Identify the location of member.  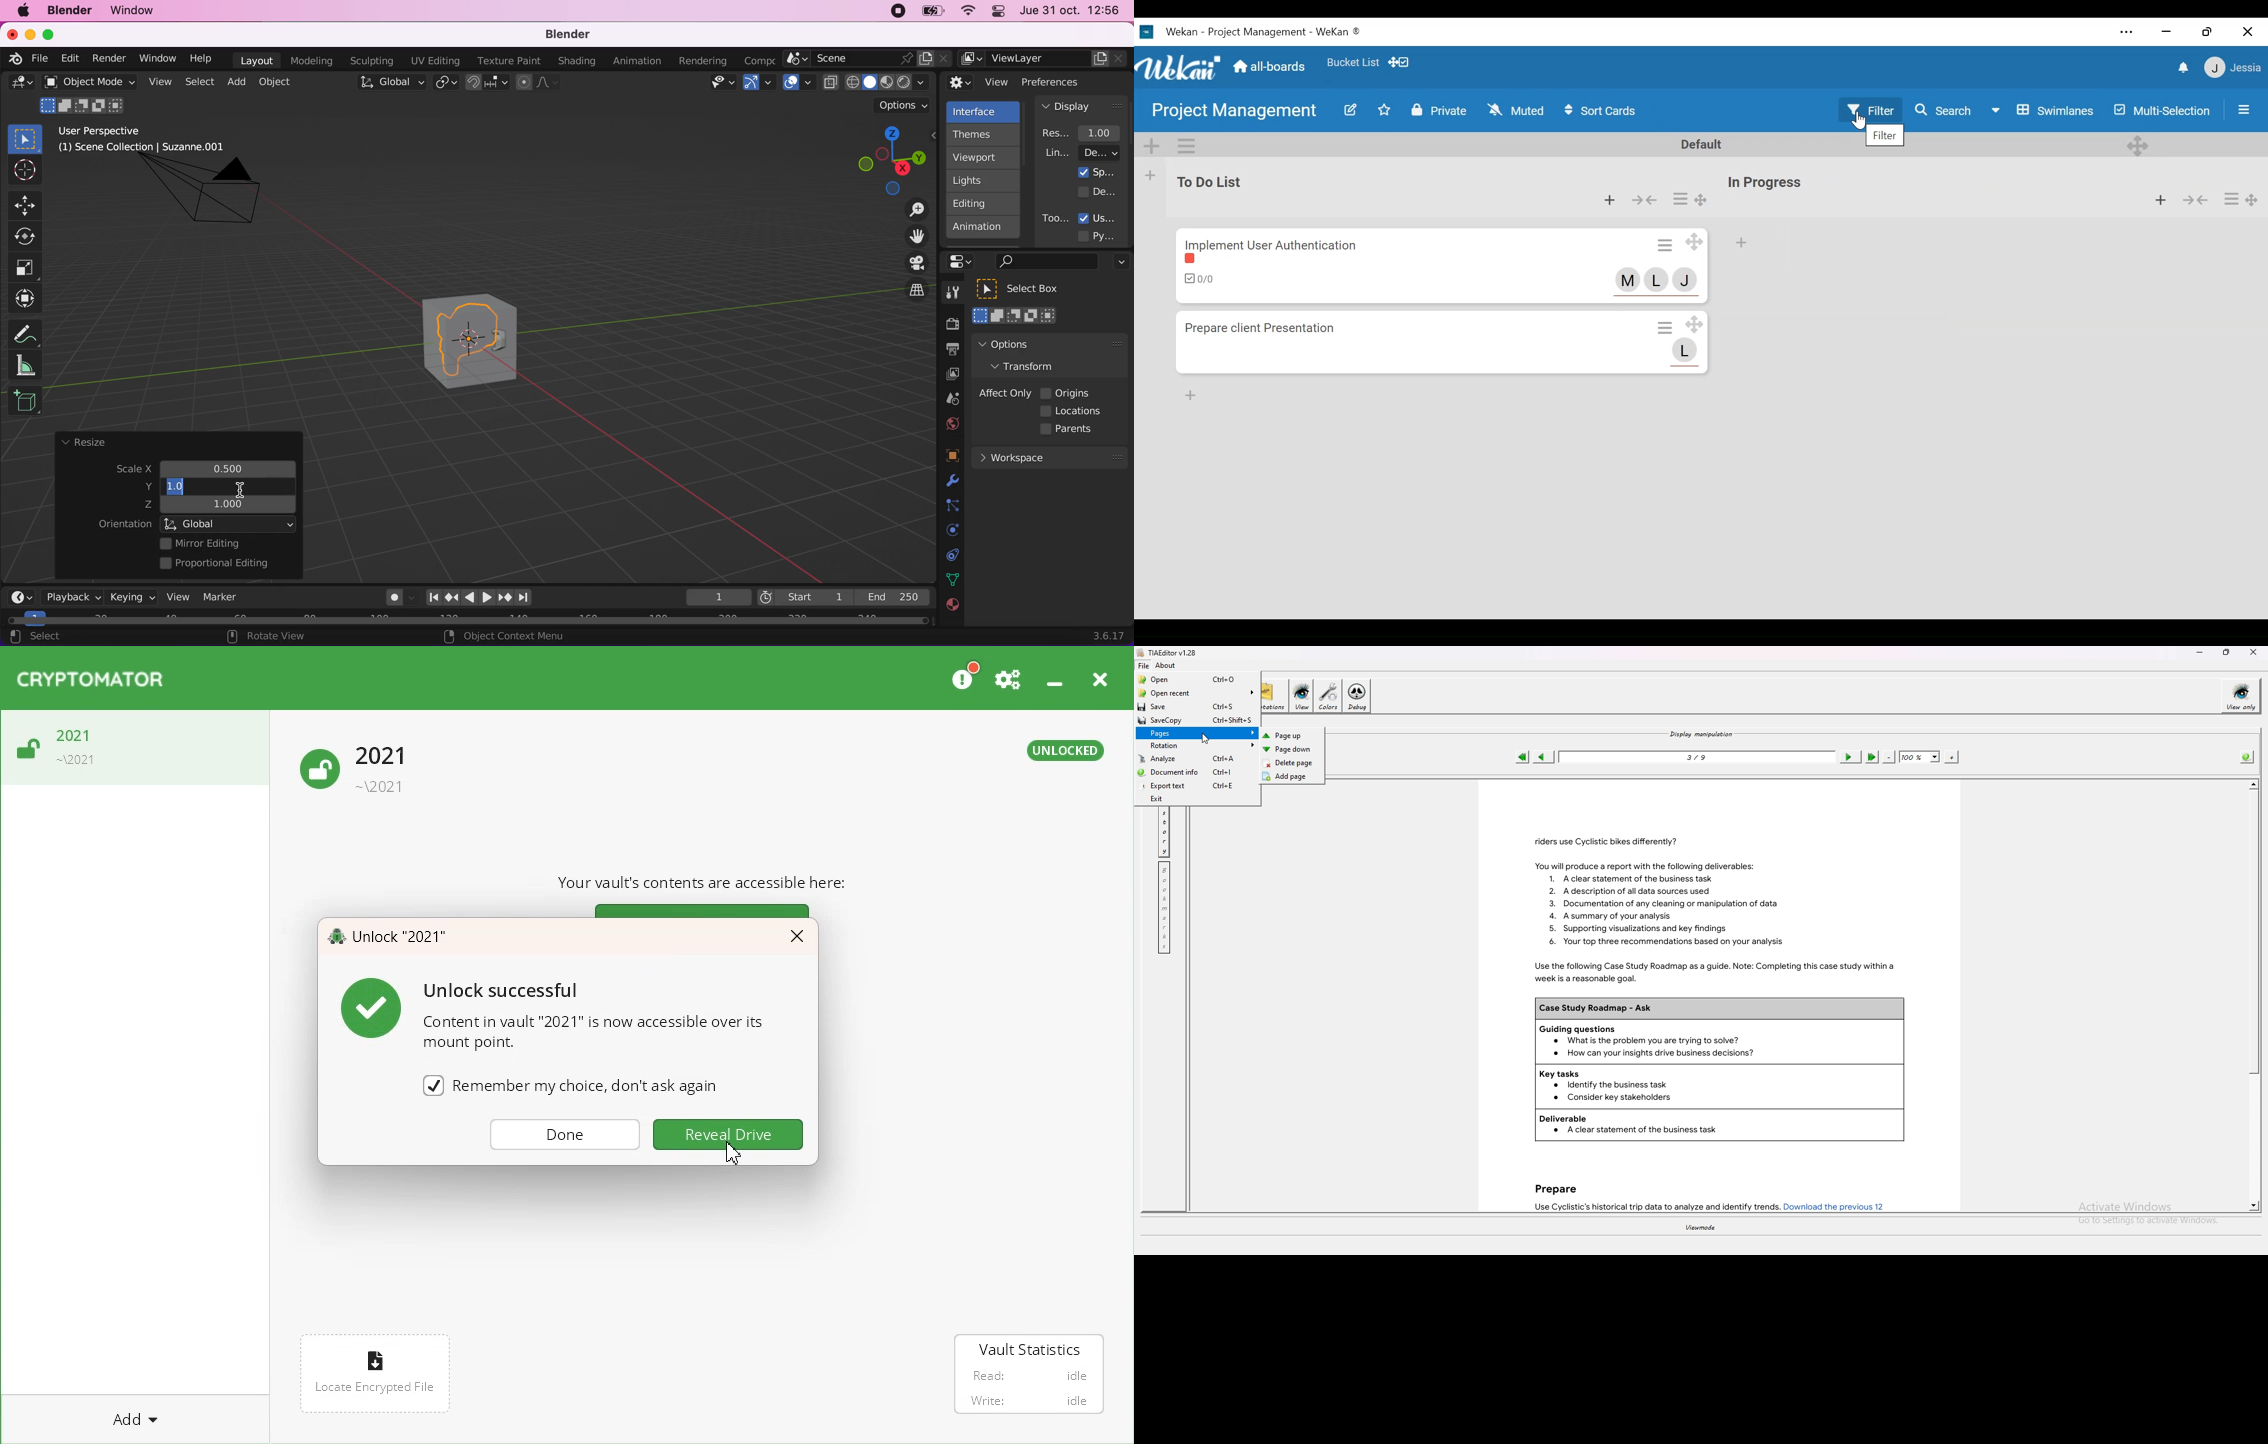
(1658, 279).